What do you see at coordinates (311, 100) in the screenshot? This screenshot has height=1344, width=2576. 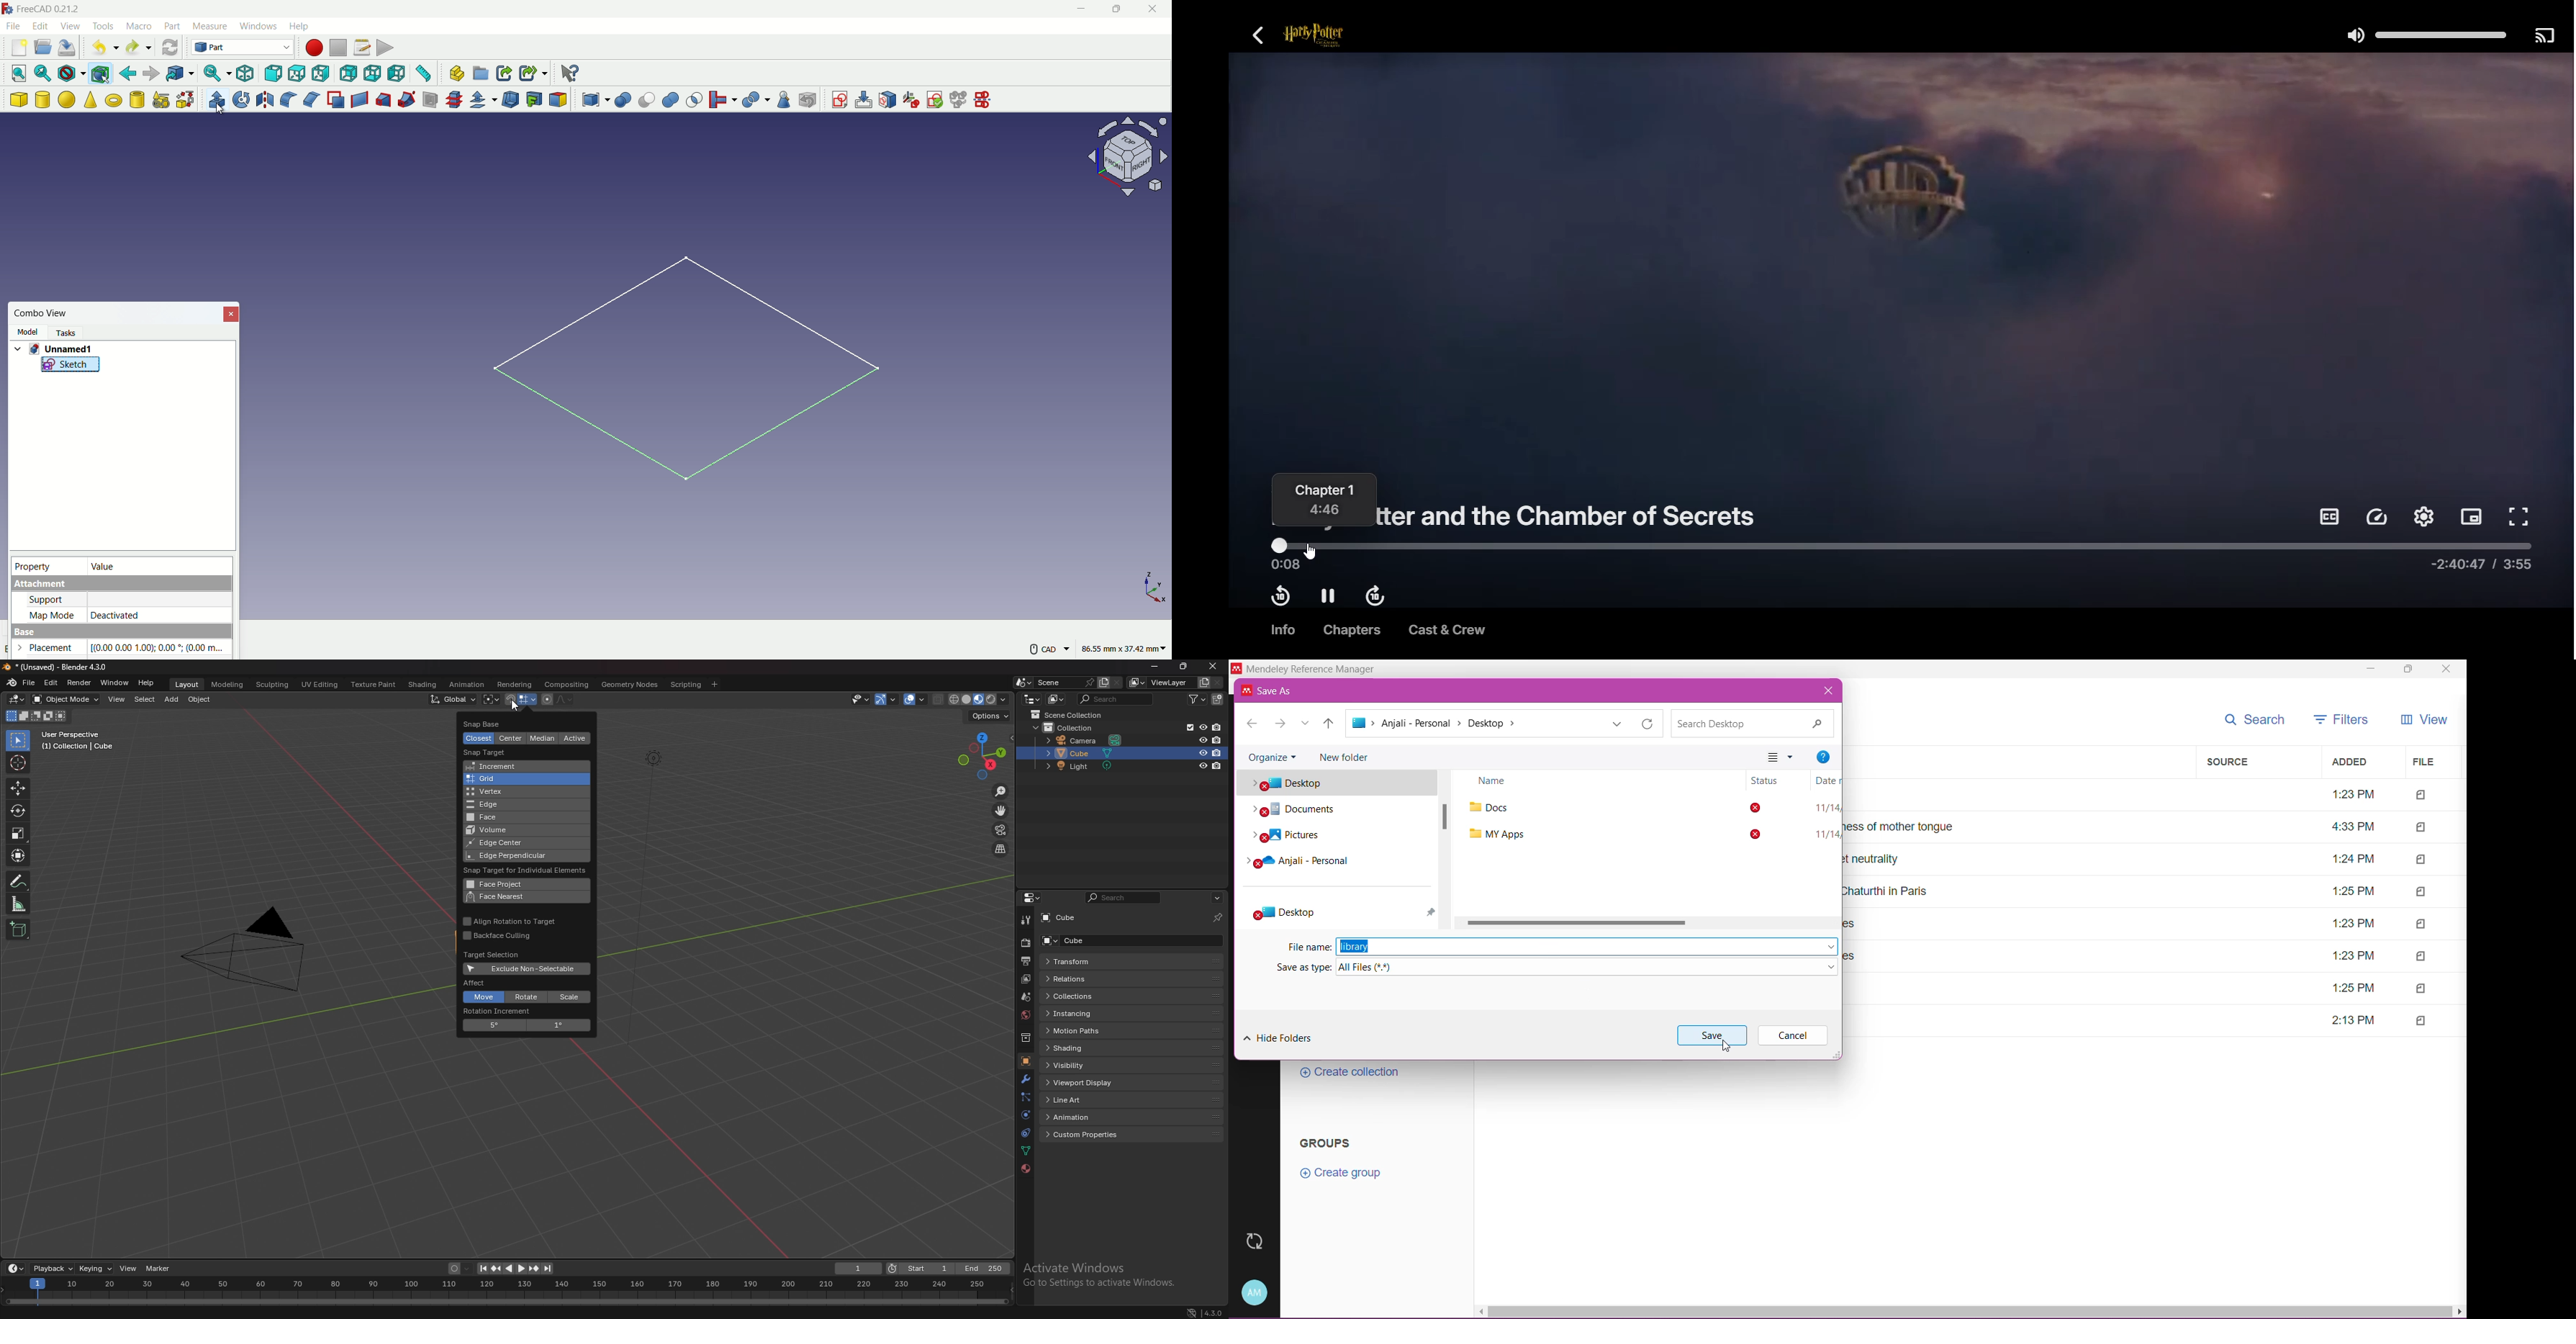 I see `chamfer` at bounding box center [311, 100].